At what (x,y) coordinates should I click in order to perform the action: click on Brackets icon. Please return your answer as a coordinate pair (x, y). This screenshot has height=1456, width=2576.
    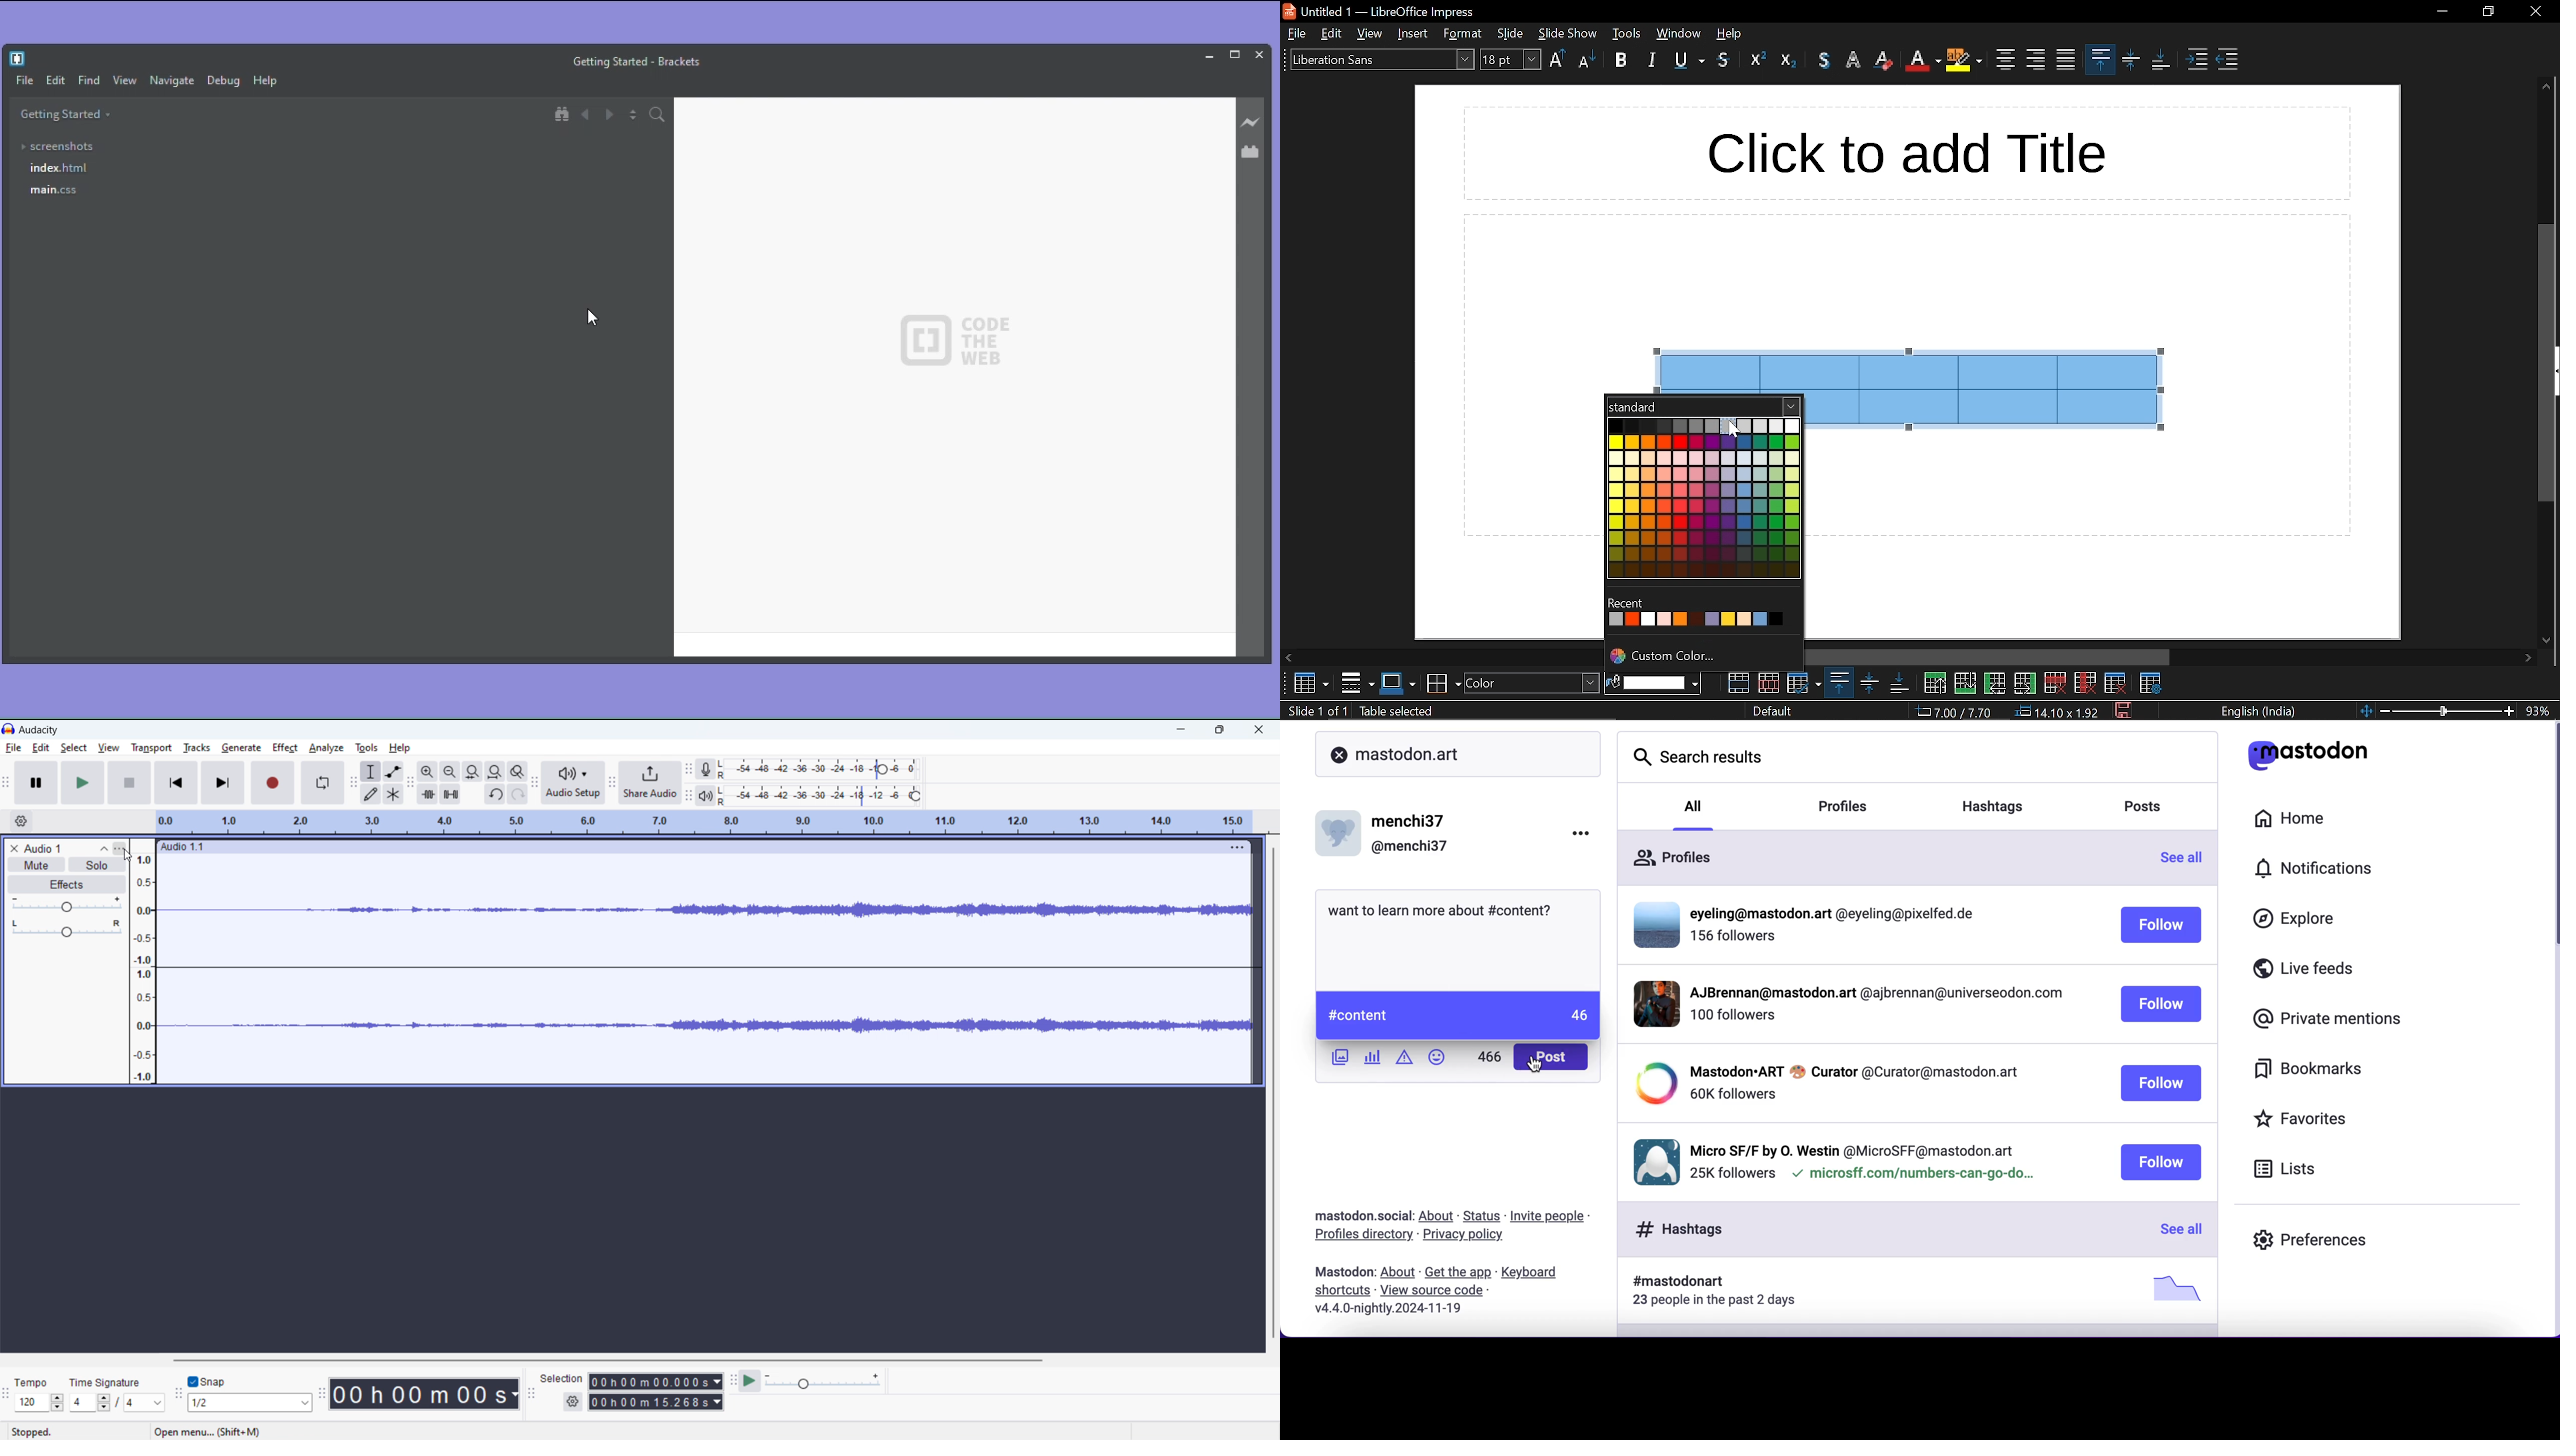
    Looking at the image, I should click on (19, 57).